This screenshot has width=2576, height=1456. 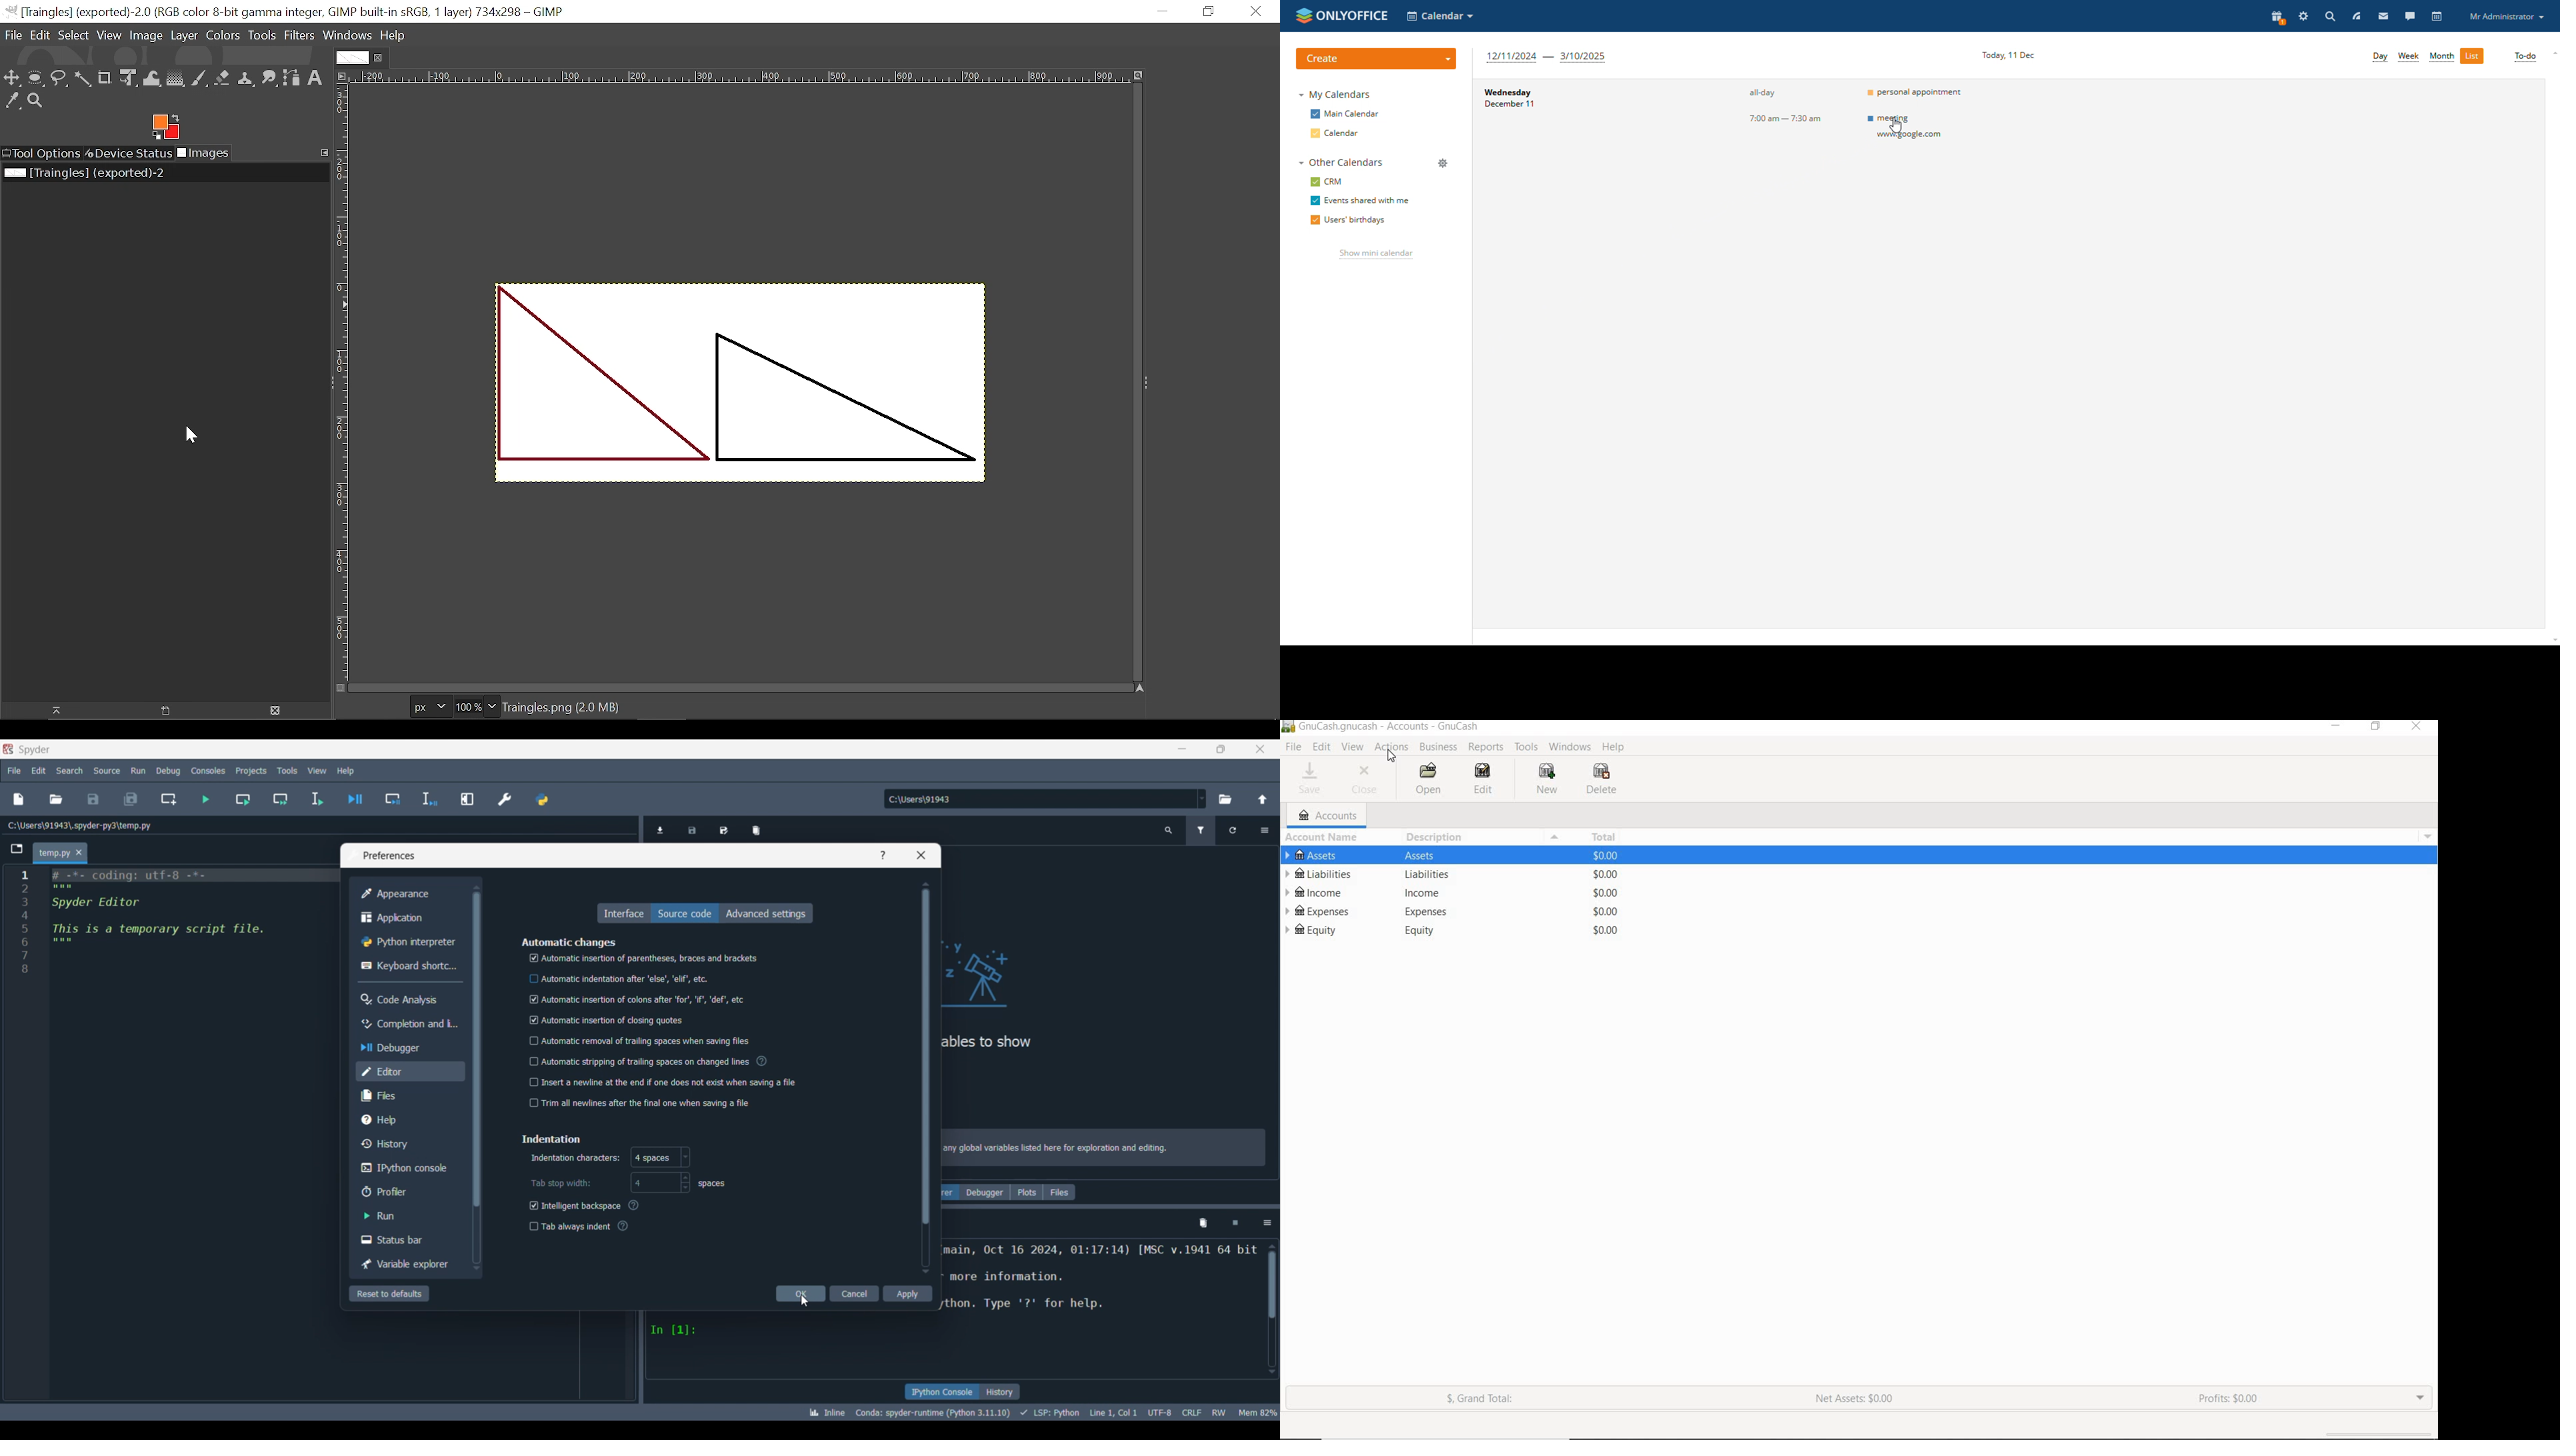 What do you see at coordinates (429, 799) in the screenshot?
I see `Debug selection/current line` at bounding box center [429, 799].